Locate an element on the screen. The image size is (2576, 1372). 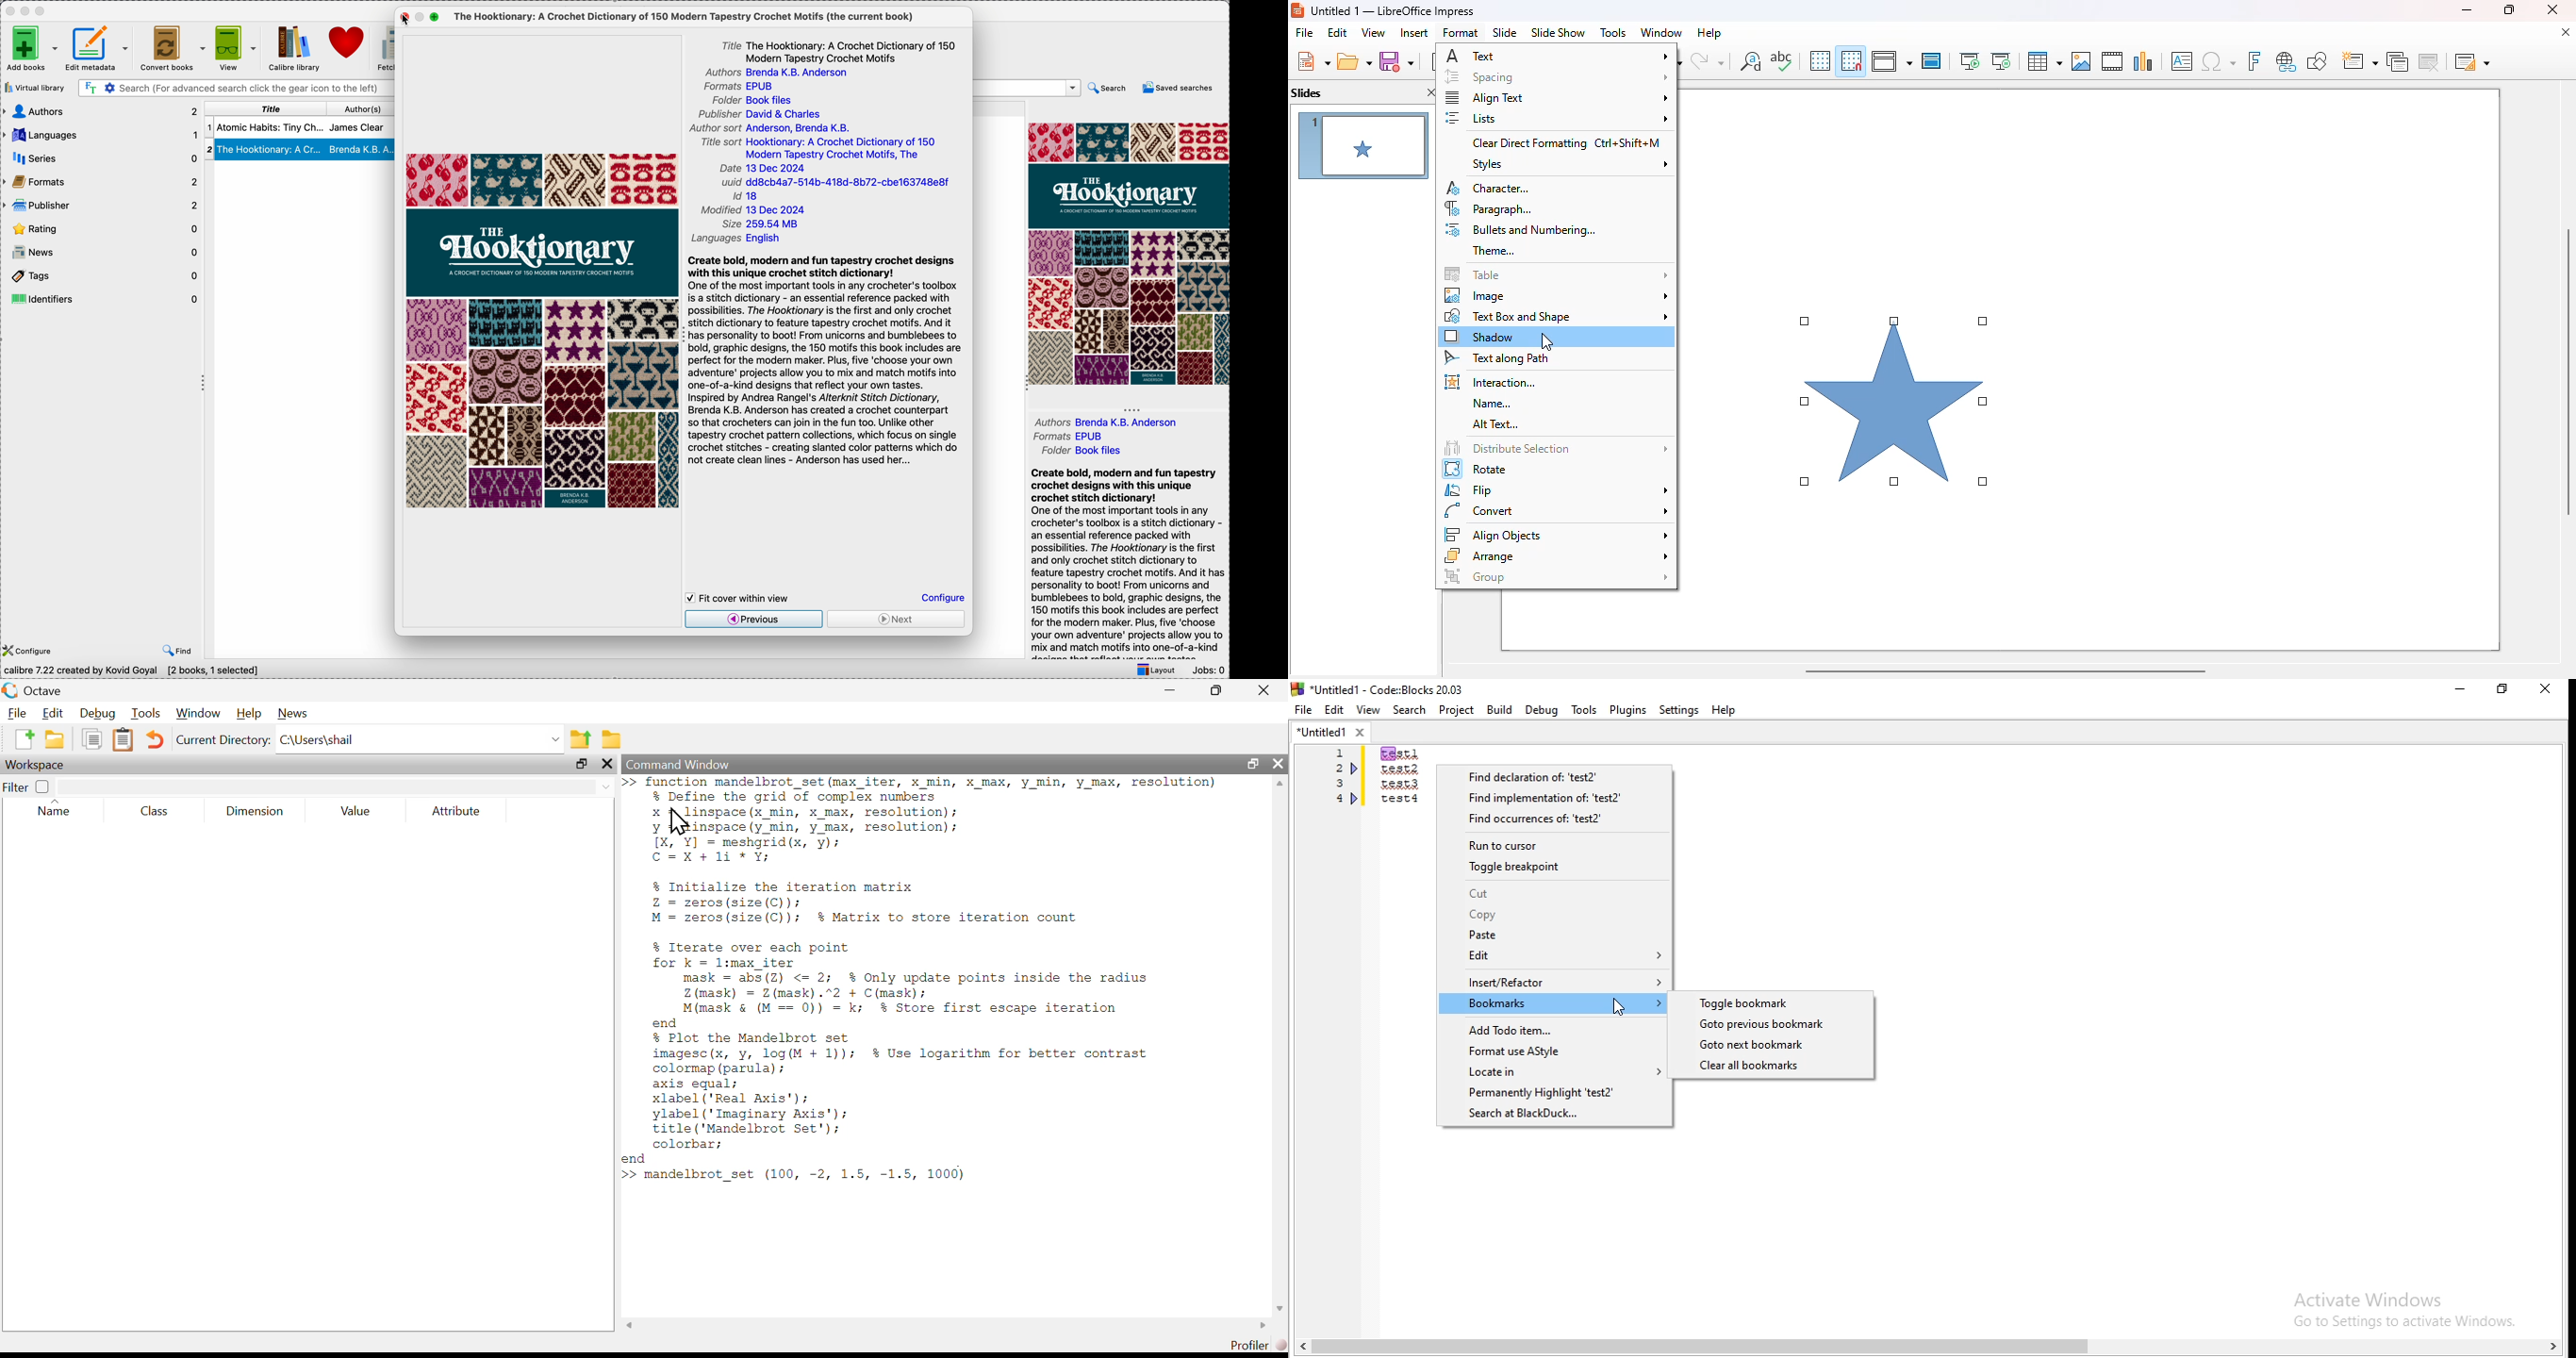
search here is located at coordinates (337, 785).